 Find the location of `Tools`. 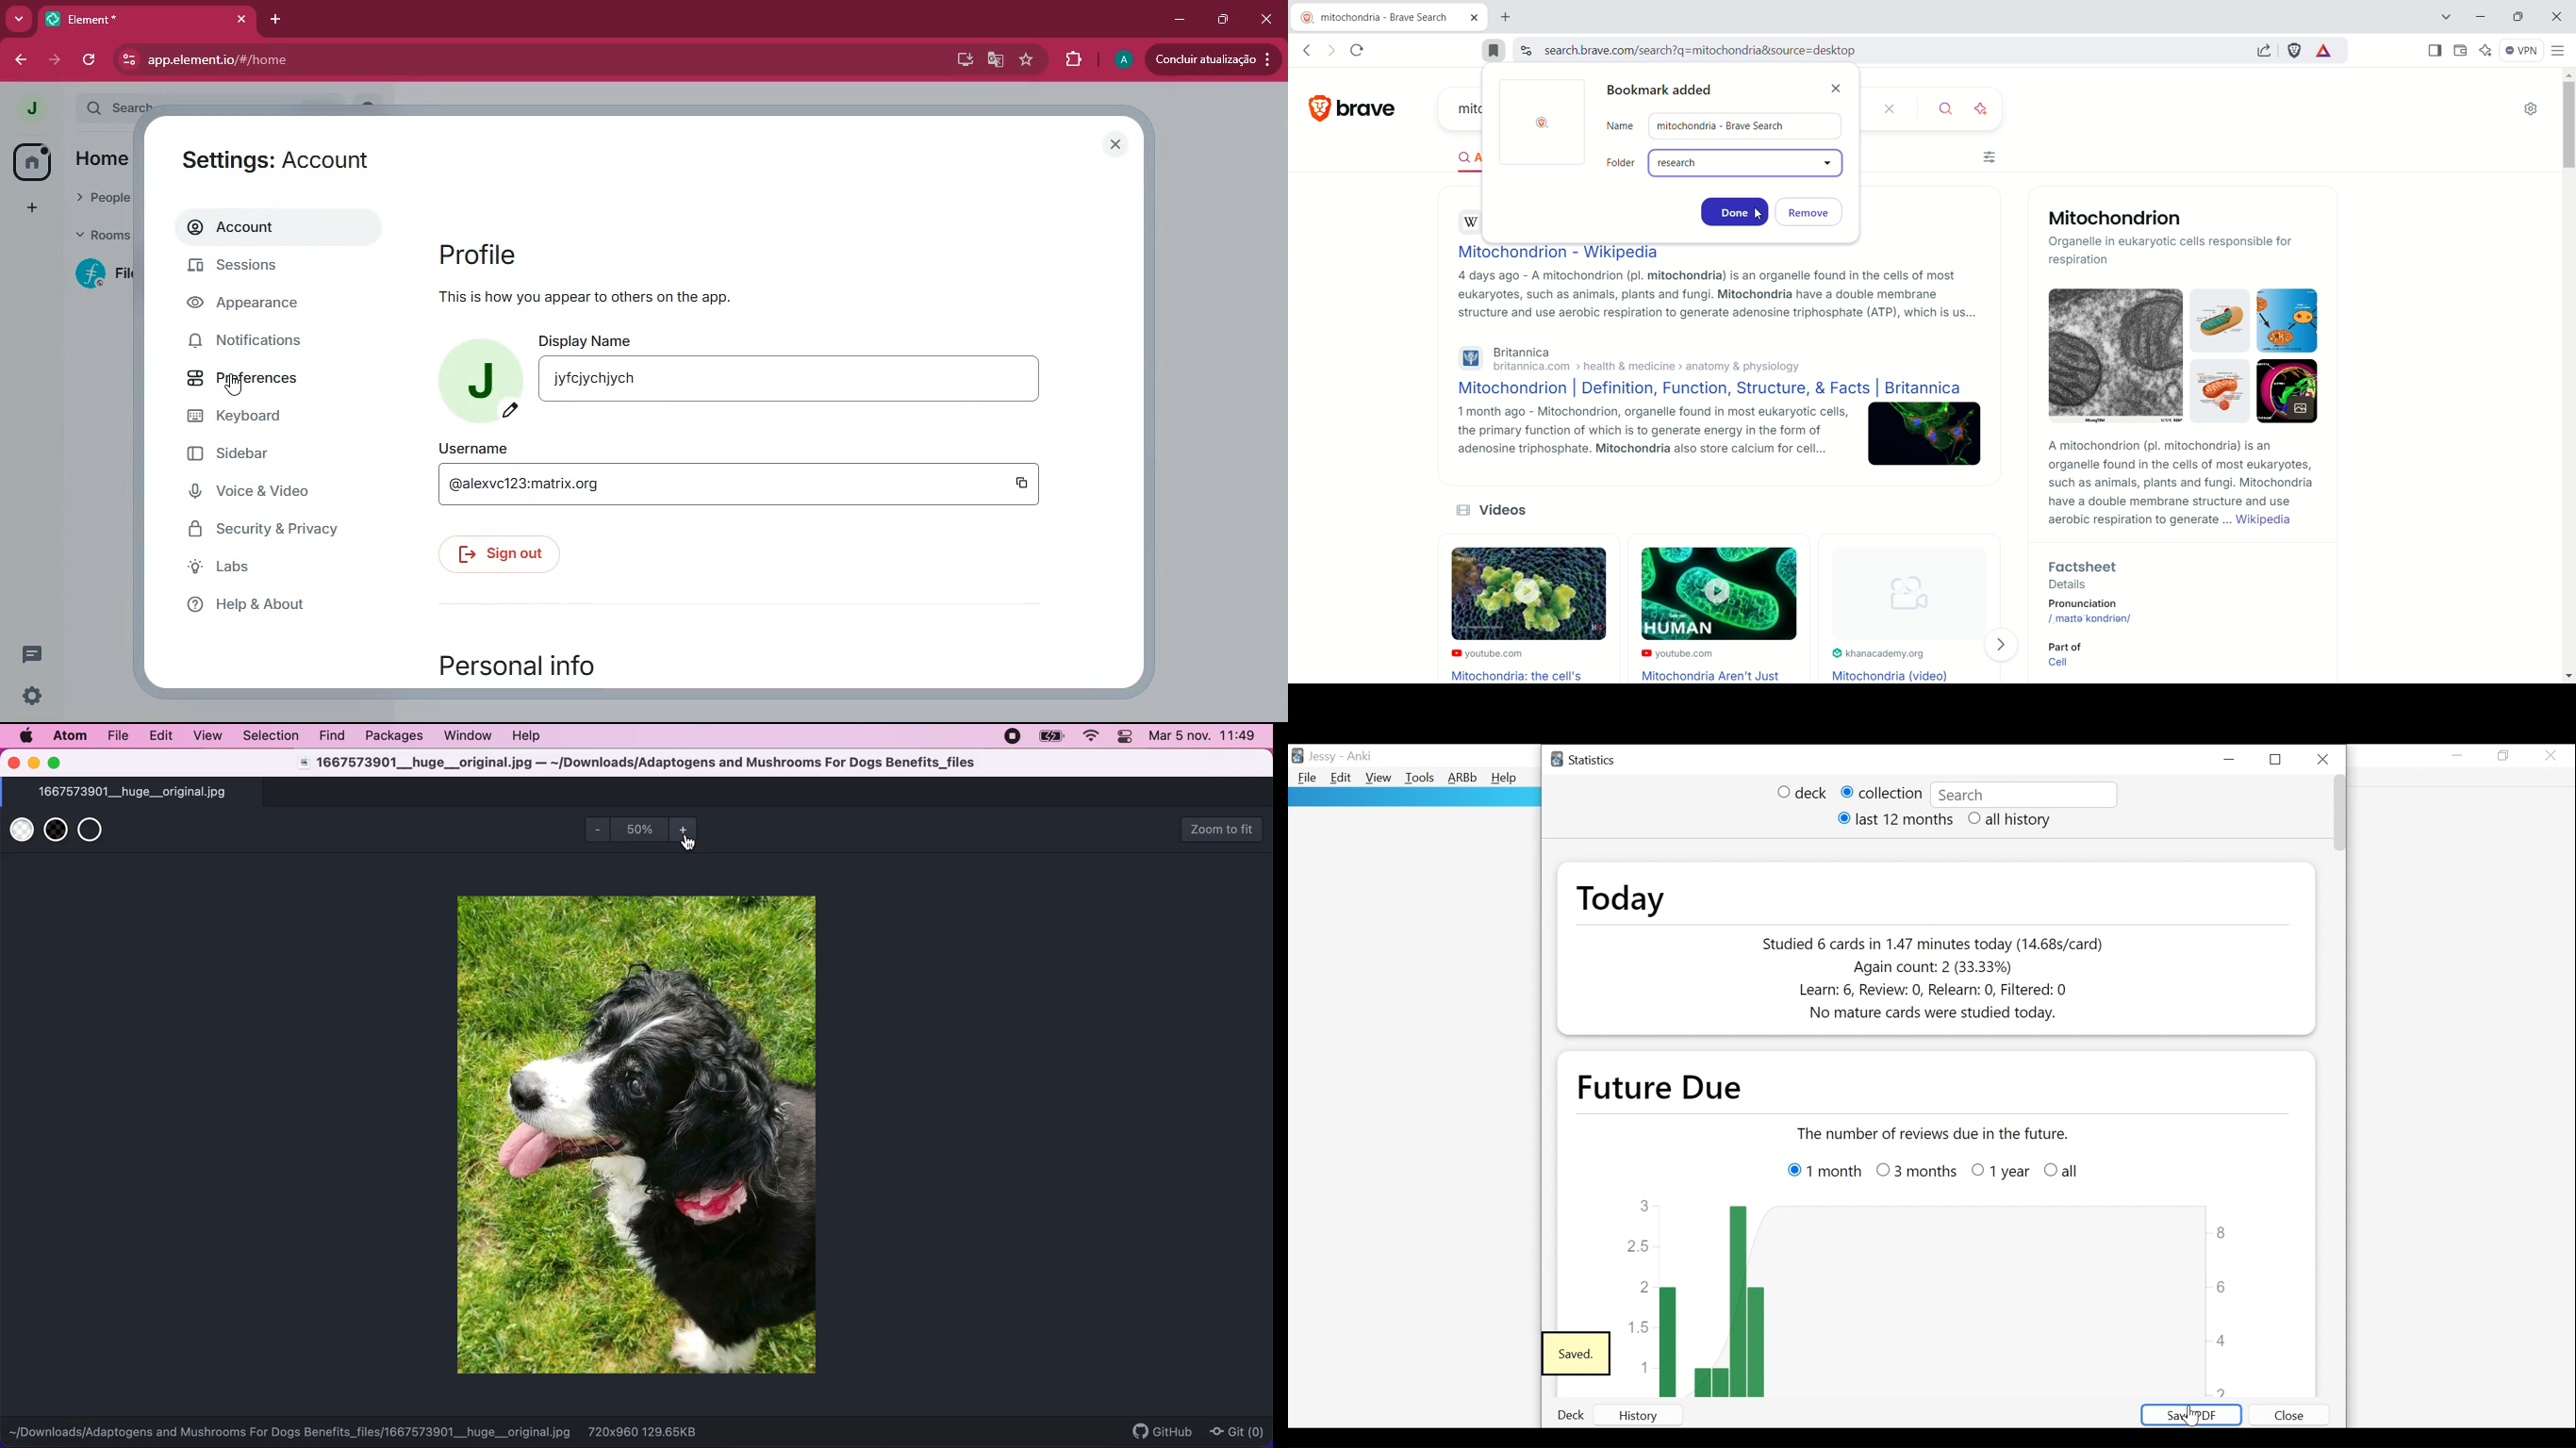

Tools is located at coordinates (1419, 779).